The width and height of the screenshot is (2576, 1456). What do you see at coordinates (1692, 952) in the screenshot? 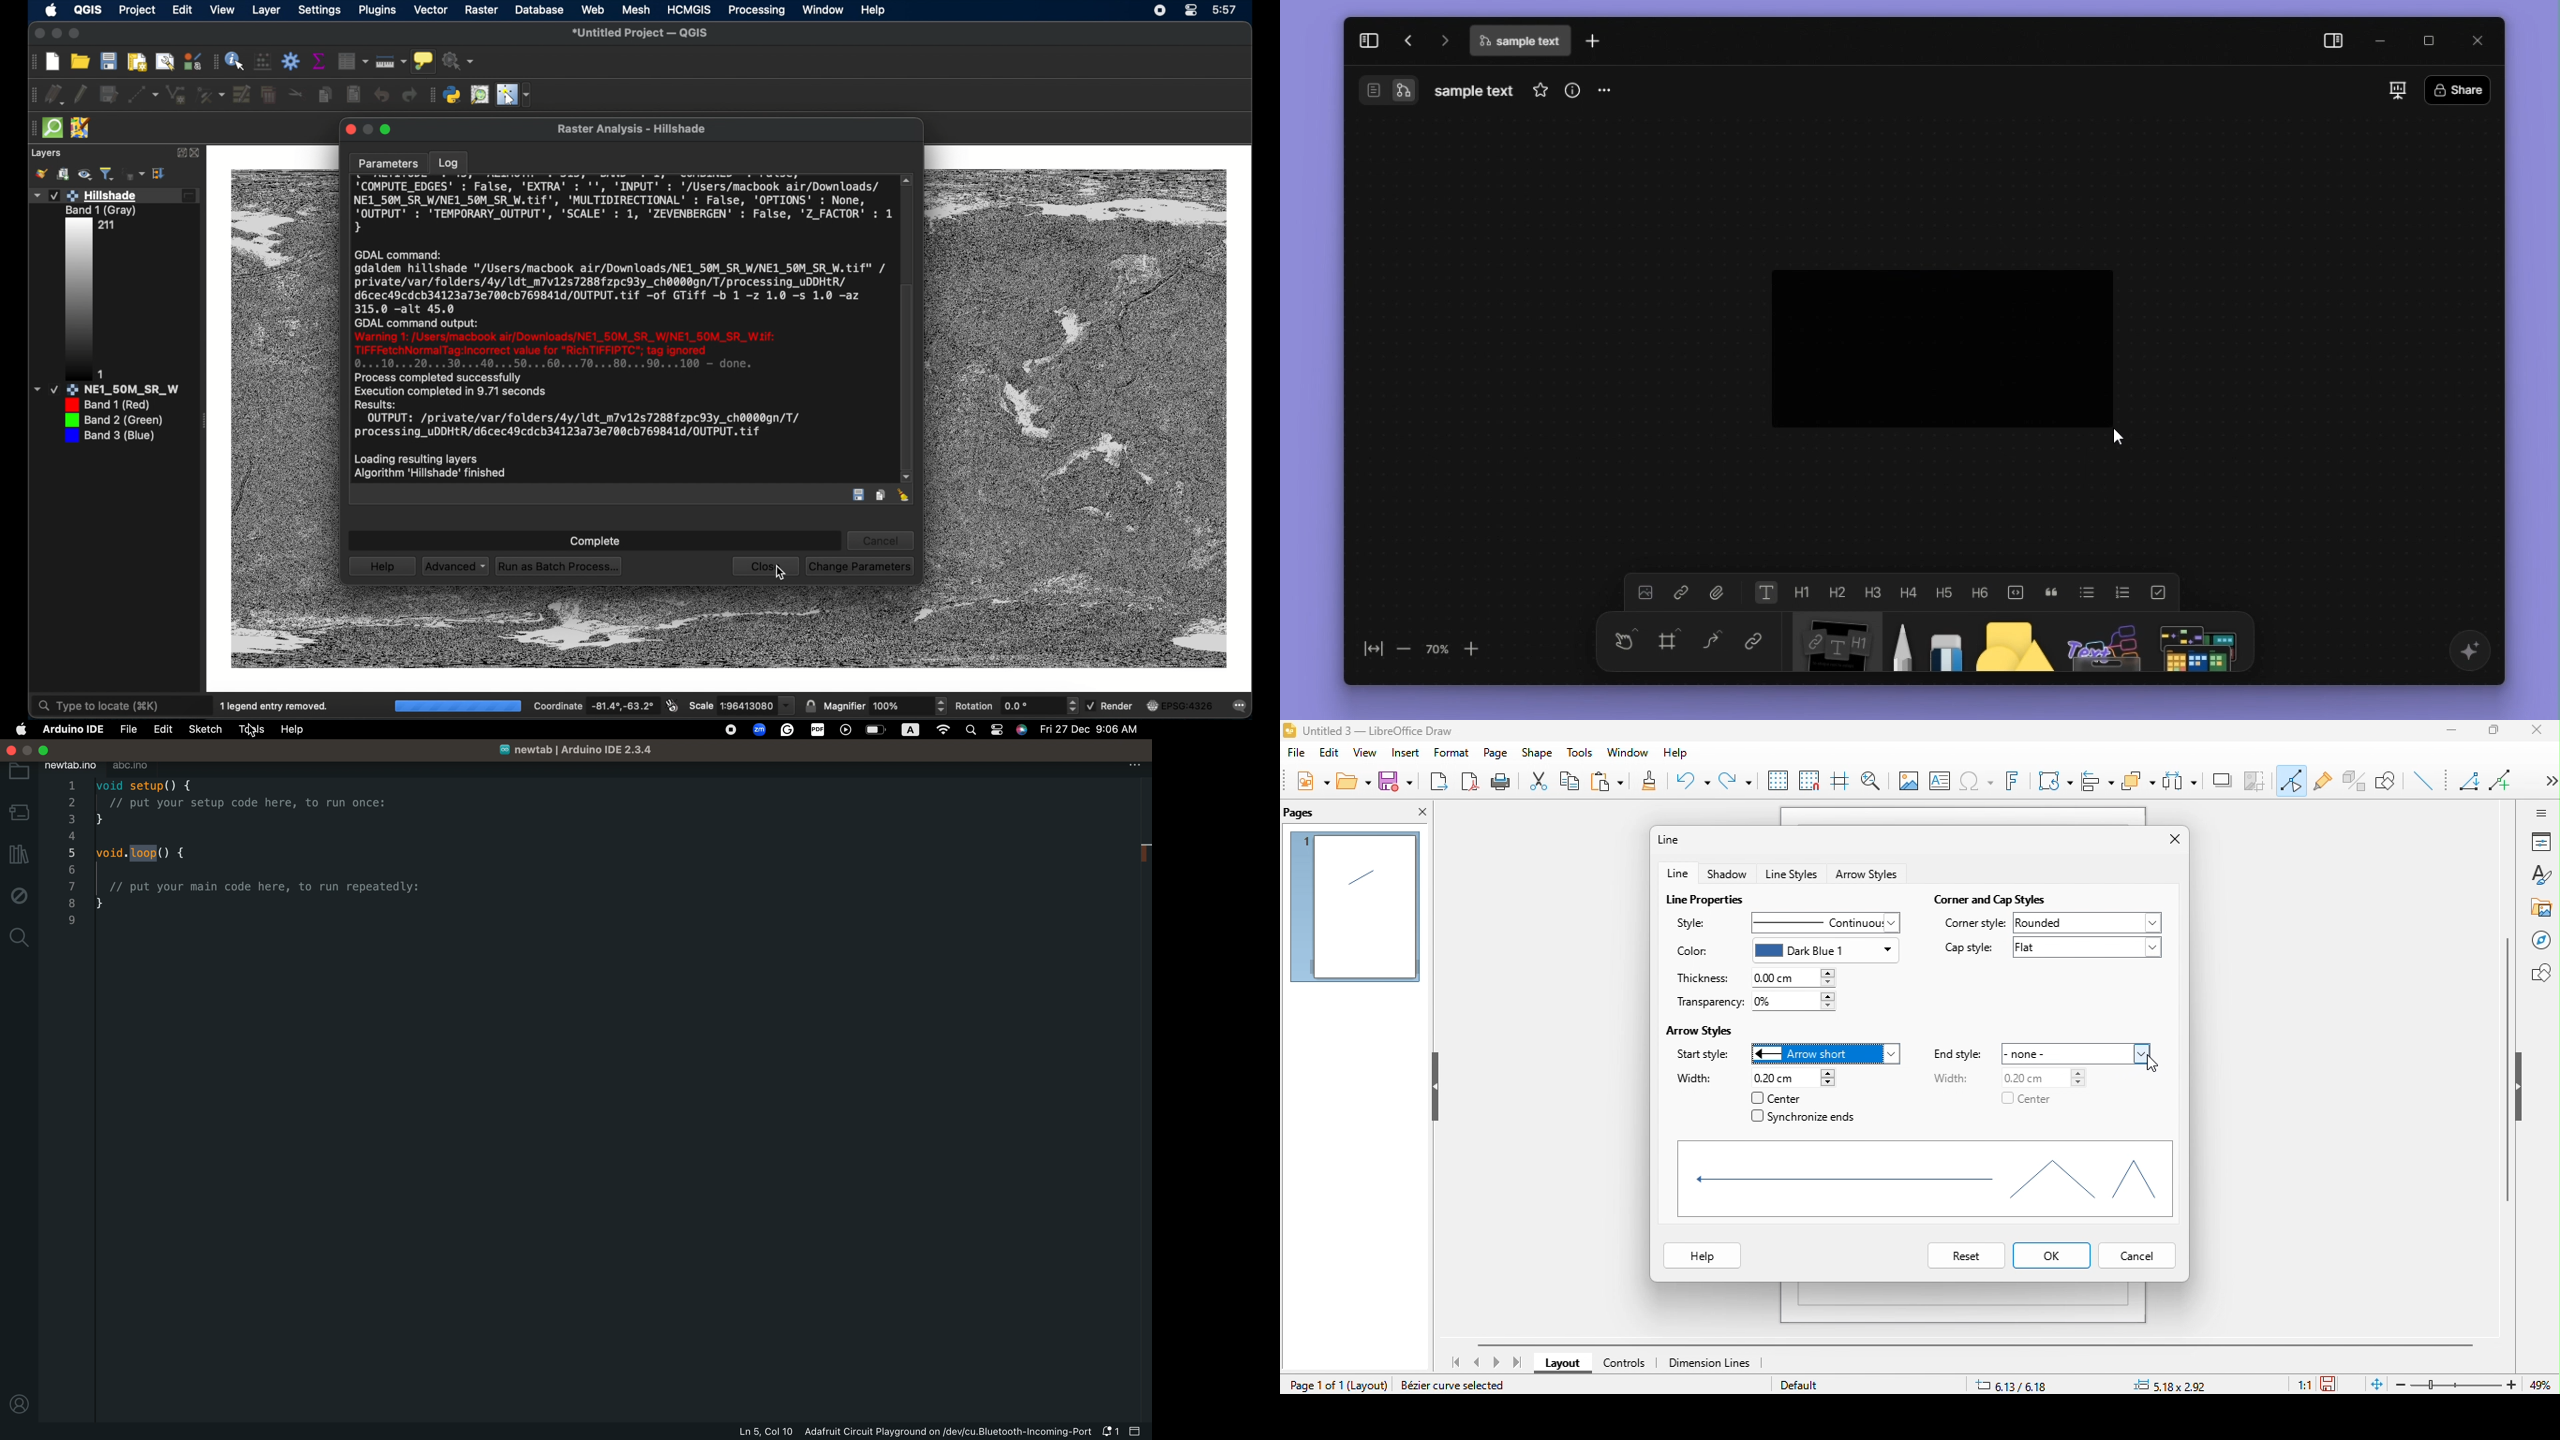
I see `color` at bounding box center [1692, 952].